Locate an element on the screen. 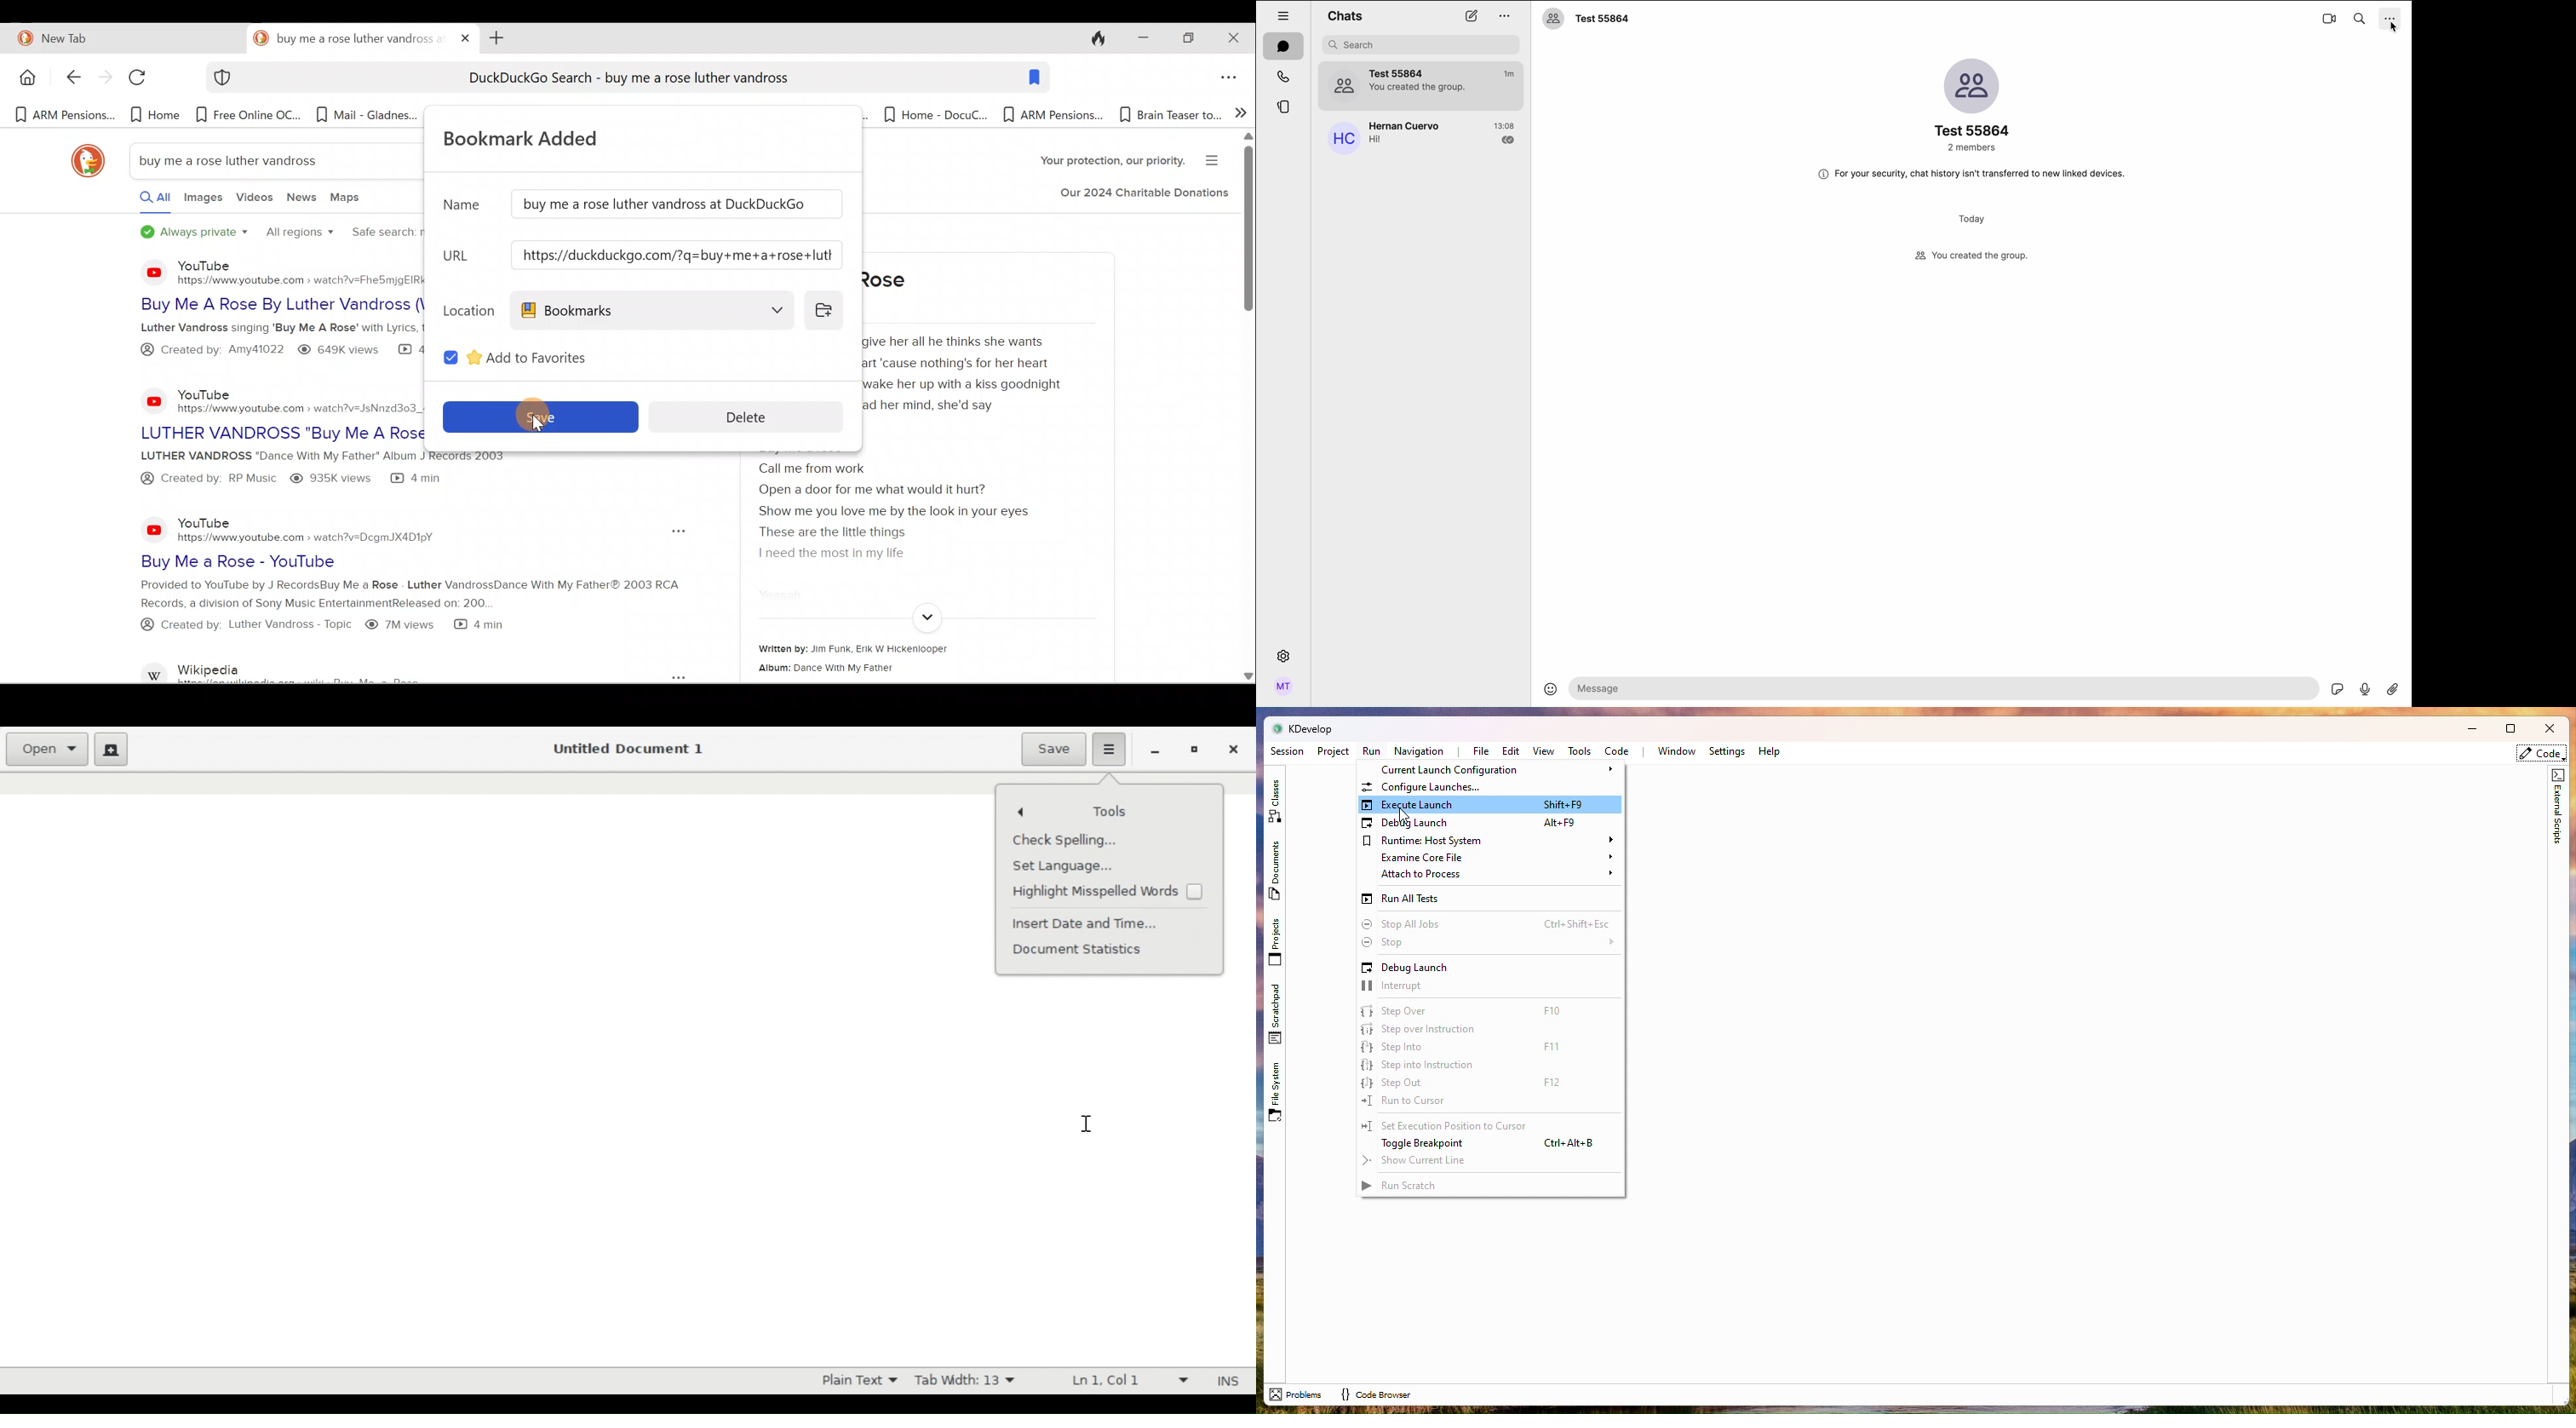 The image size is (2576, 1428). stories is located at coordinates (1282, 109).